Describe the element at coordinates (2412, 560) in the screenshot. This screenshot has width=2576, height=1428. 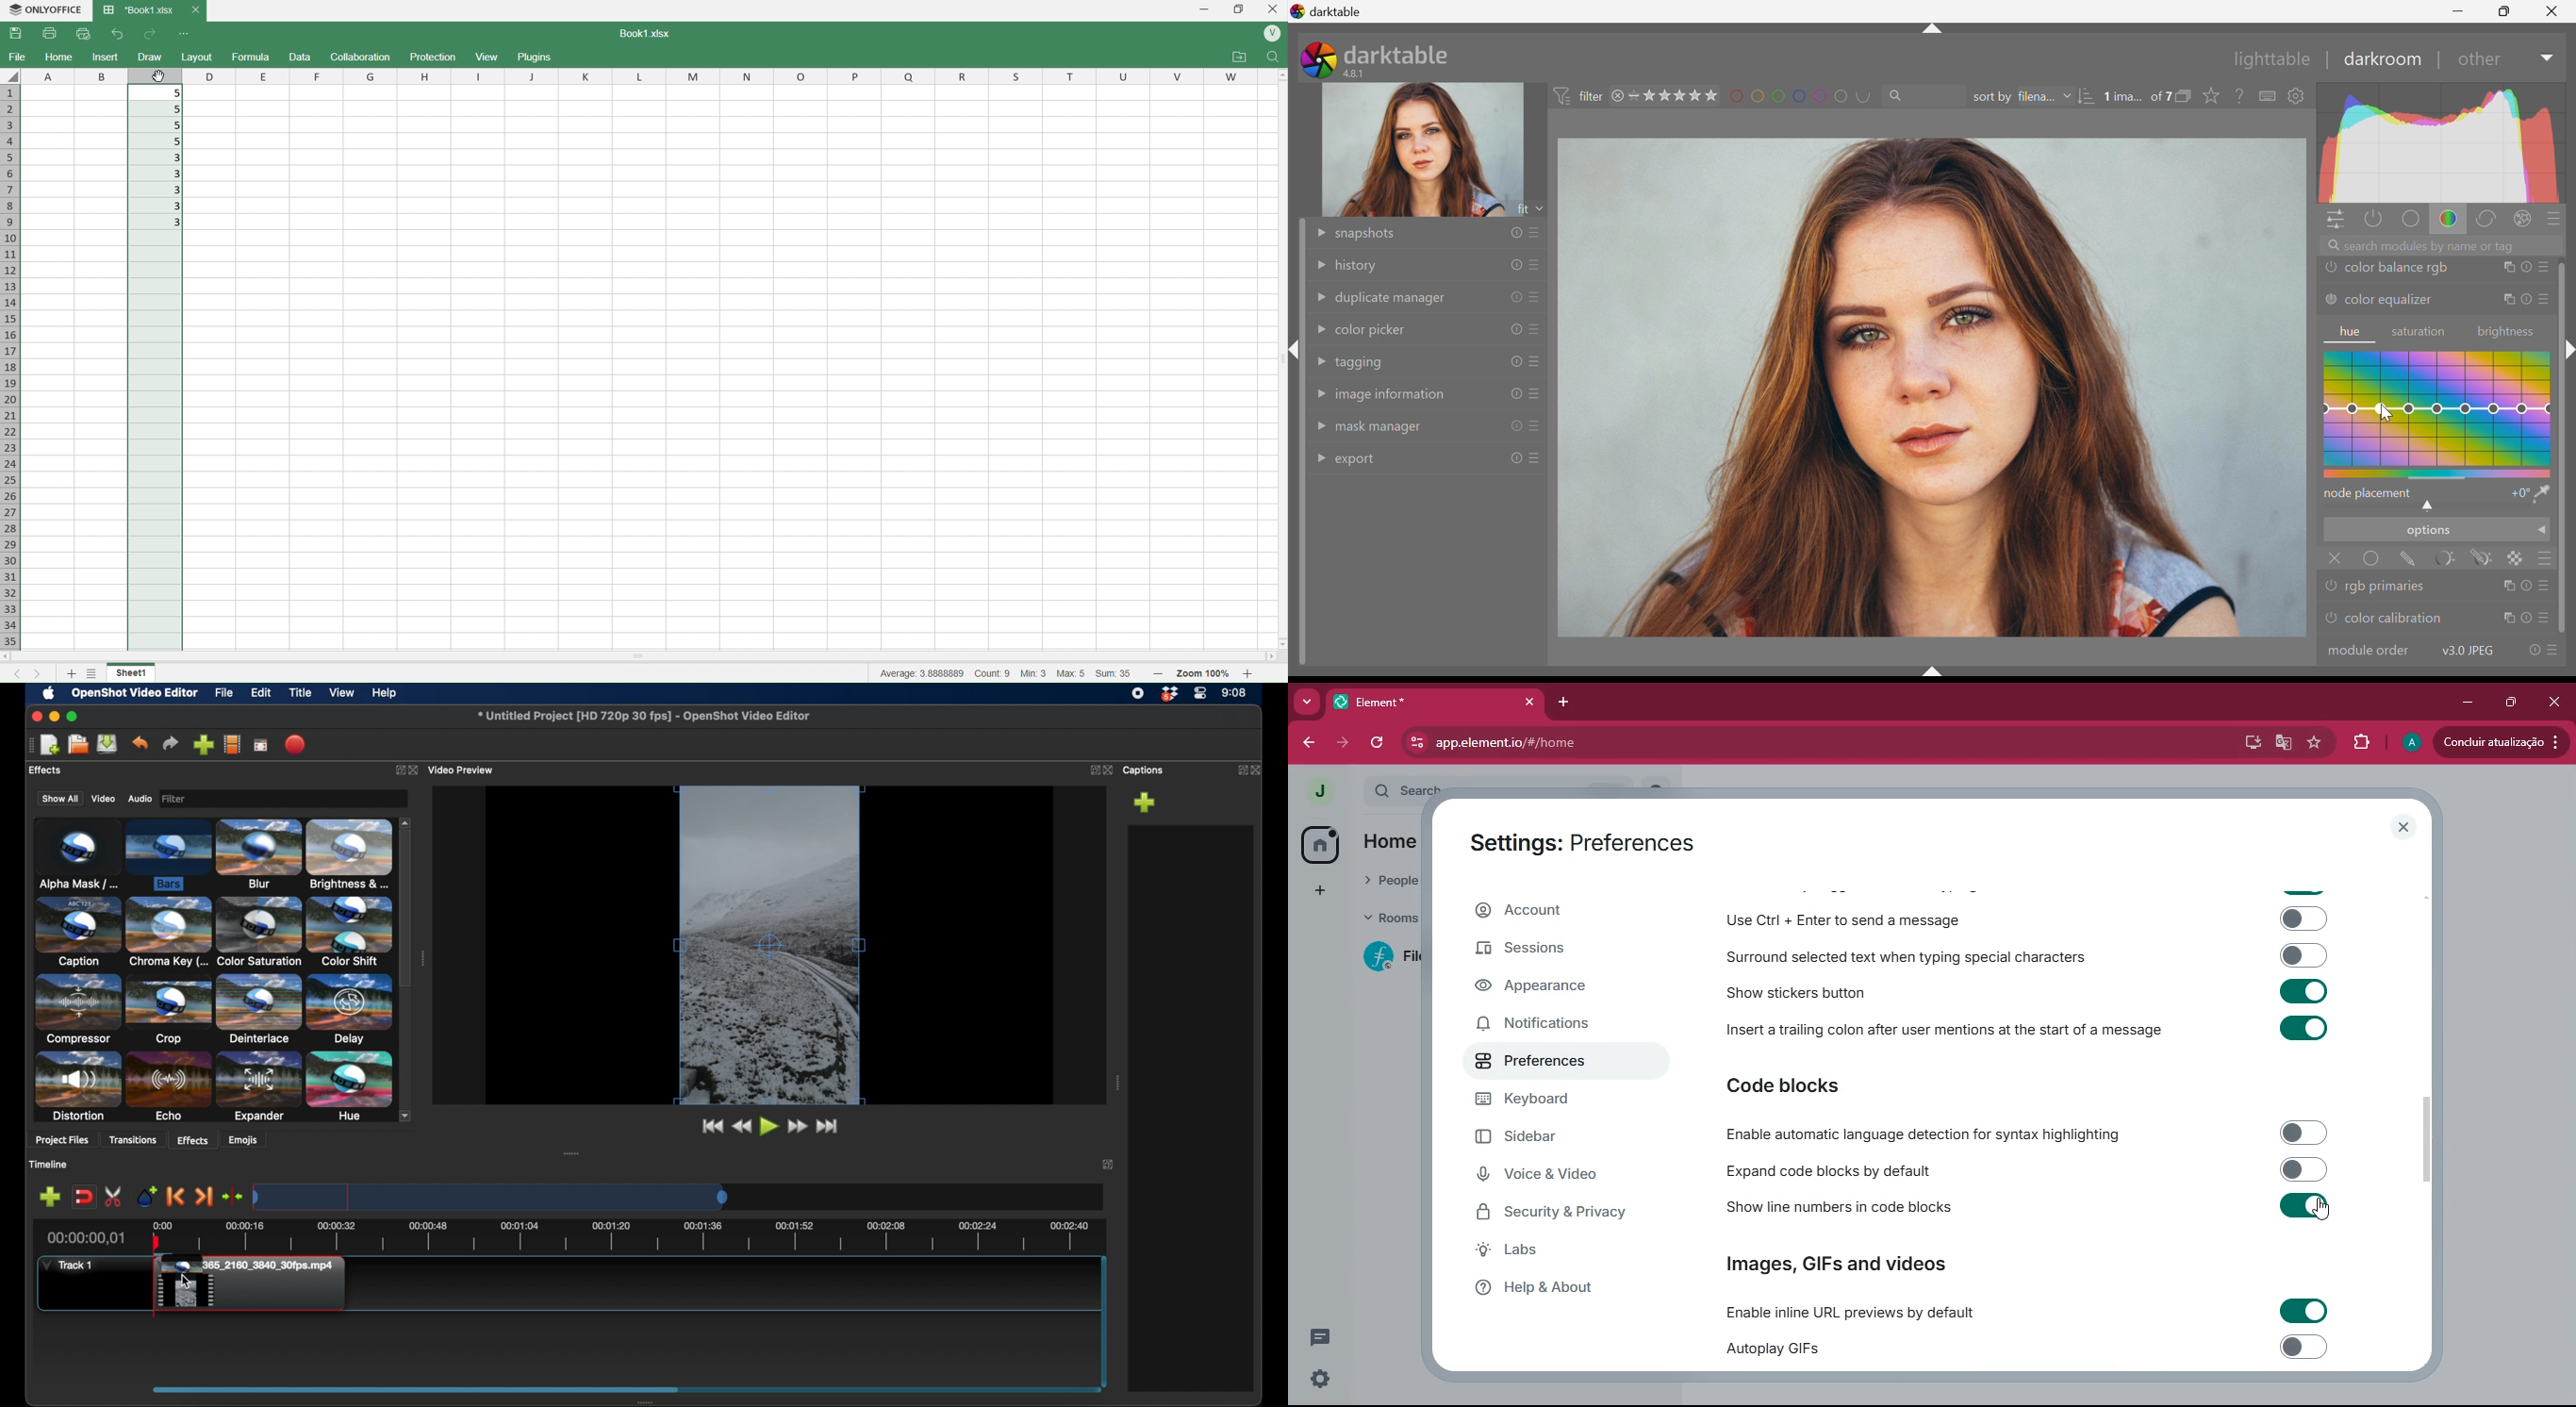
I see `drawn mask` at that location.